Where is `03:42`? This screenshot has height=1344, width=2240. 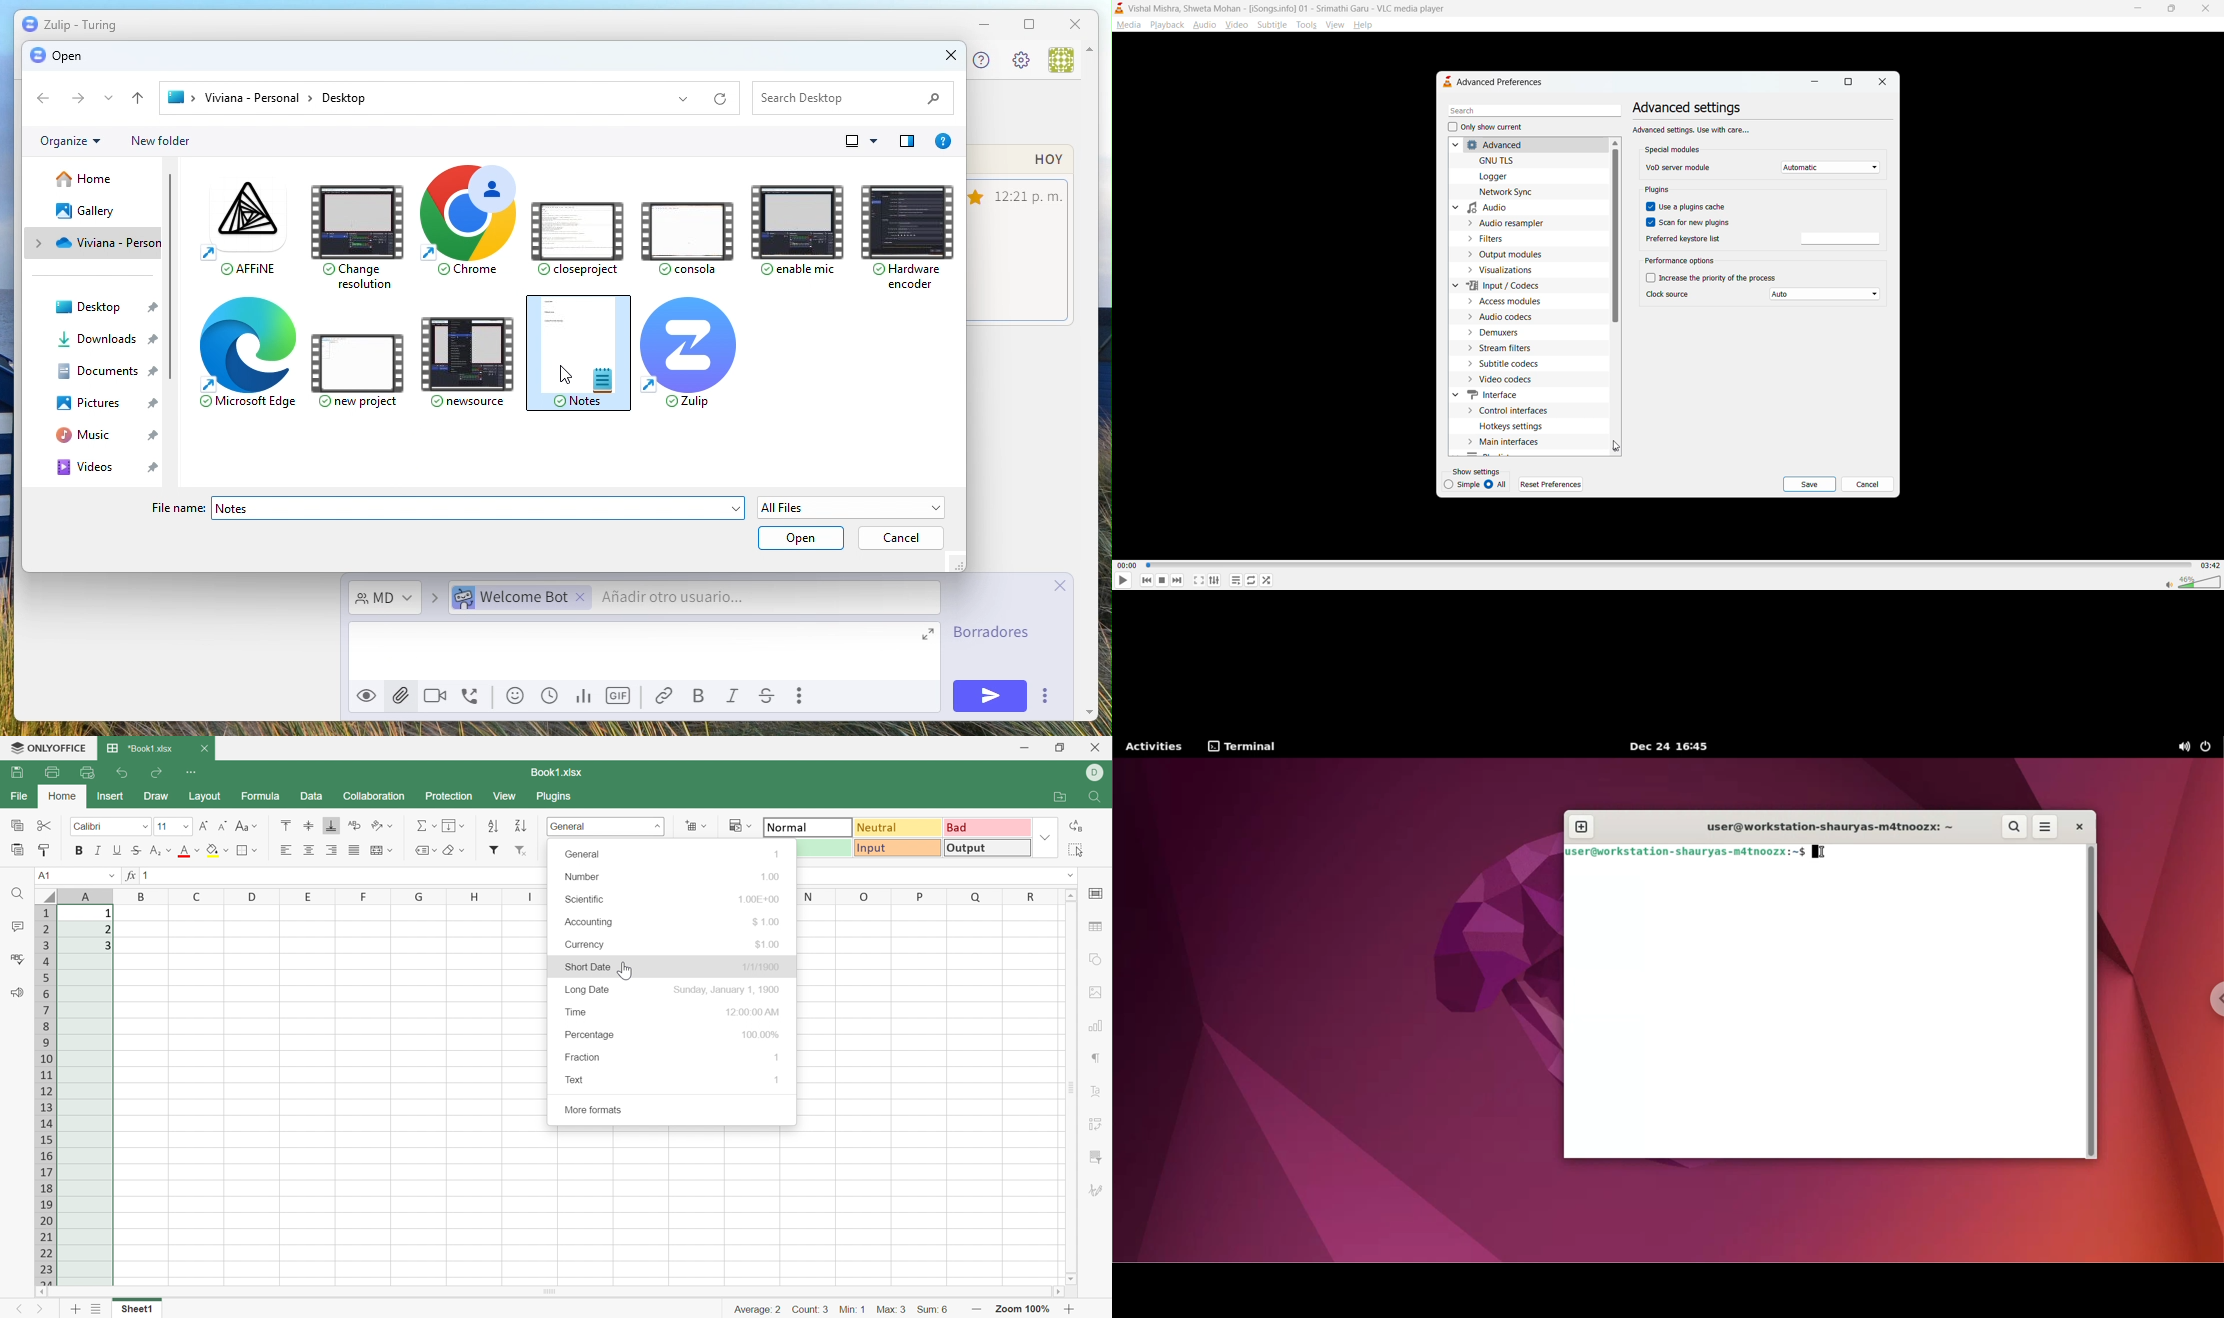 03:42 is located at coordinates (2208, 566).